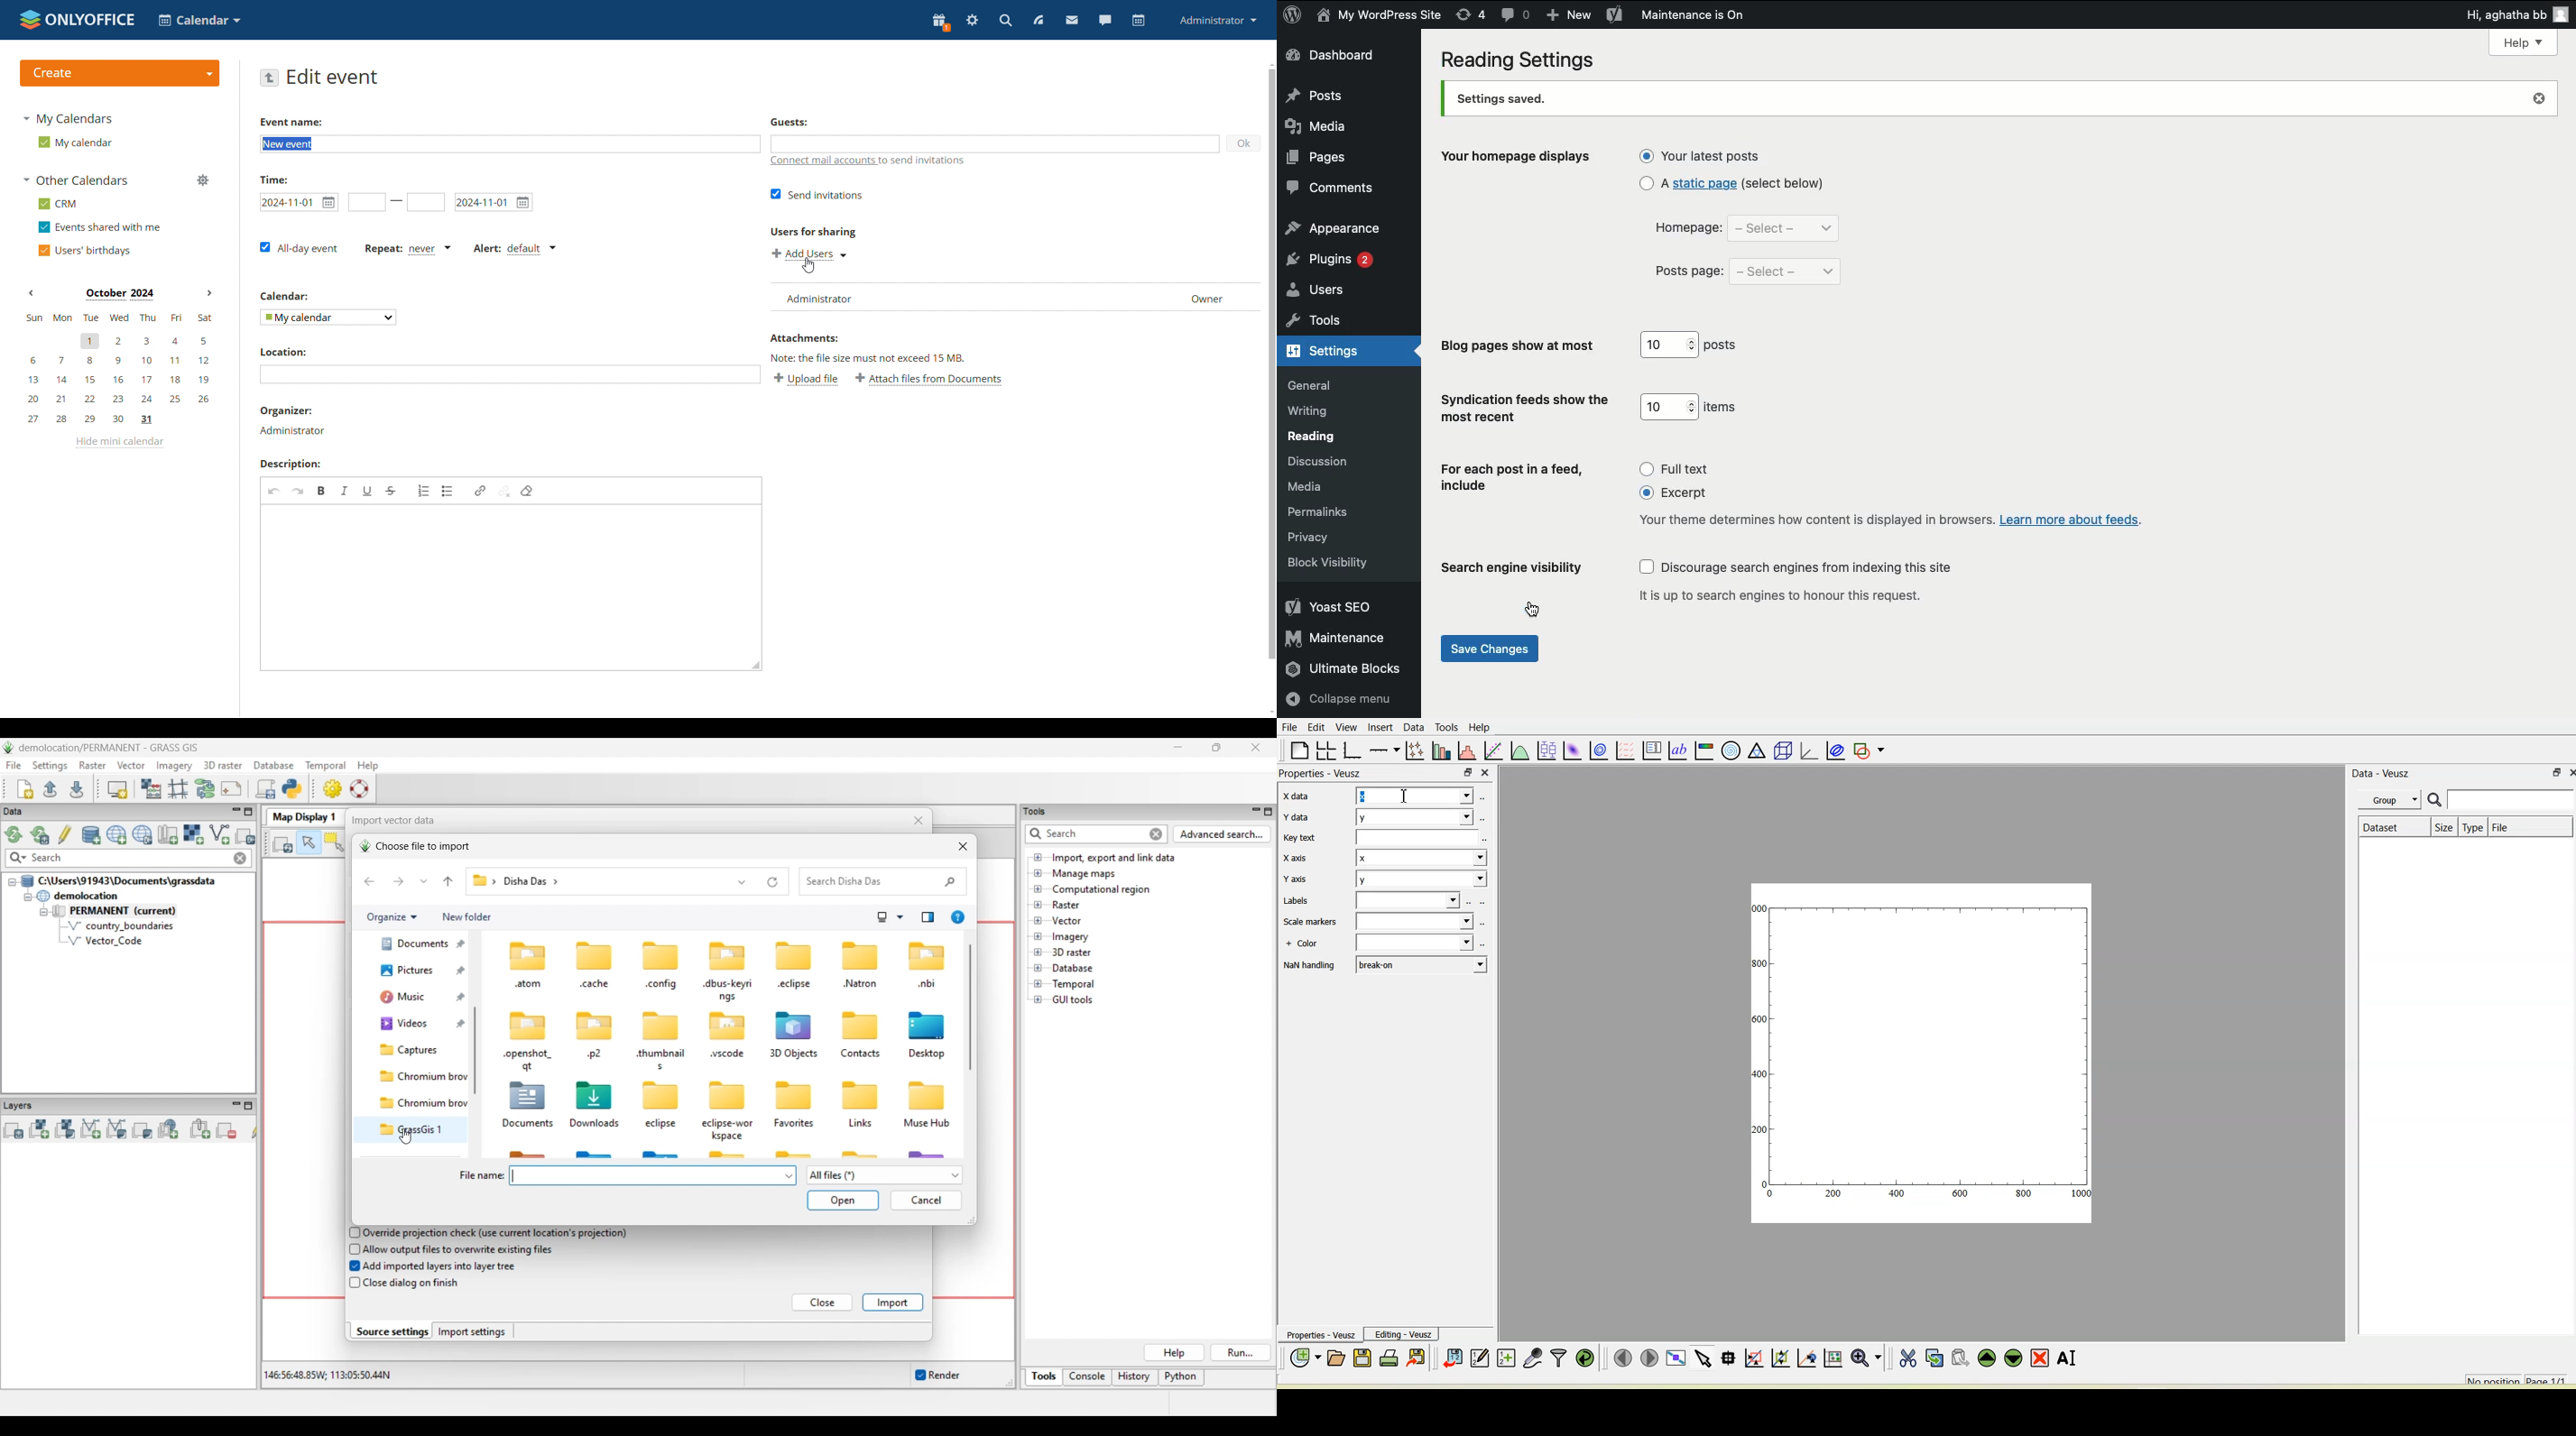  I want to click on media, so click(1320, 126).